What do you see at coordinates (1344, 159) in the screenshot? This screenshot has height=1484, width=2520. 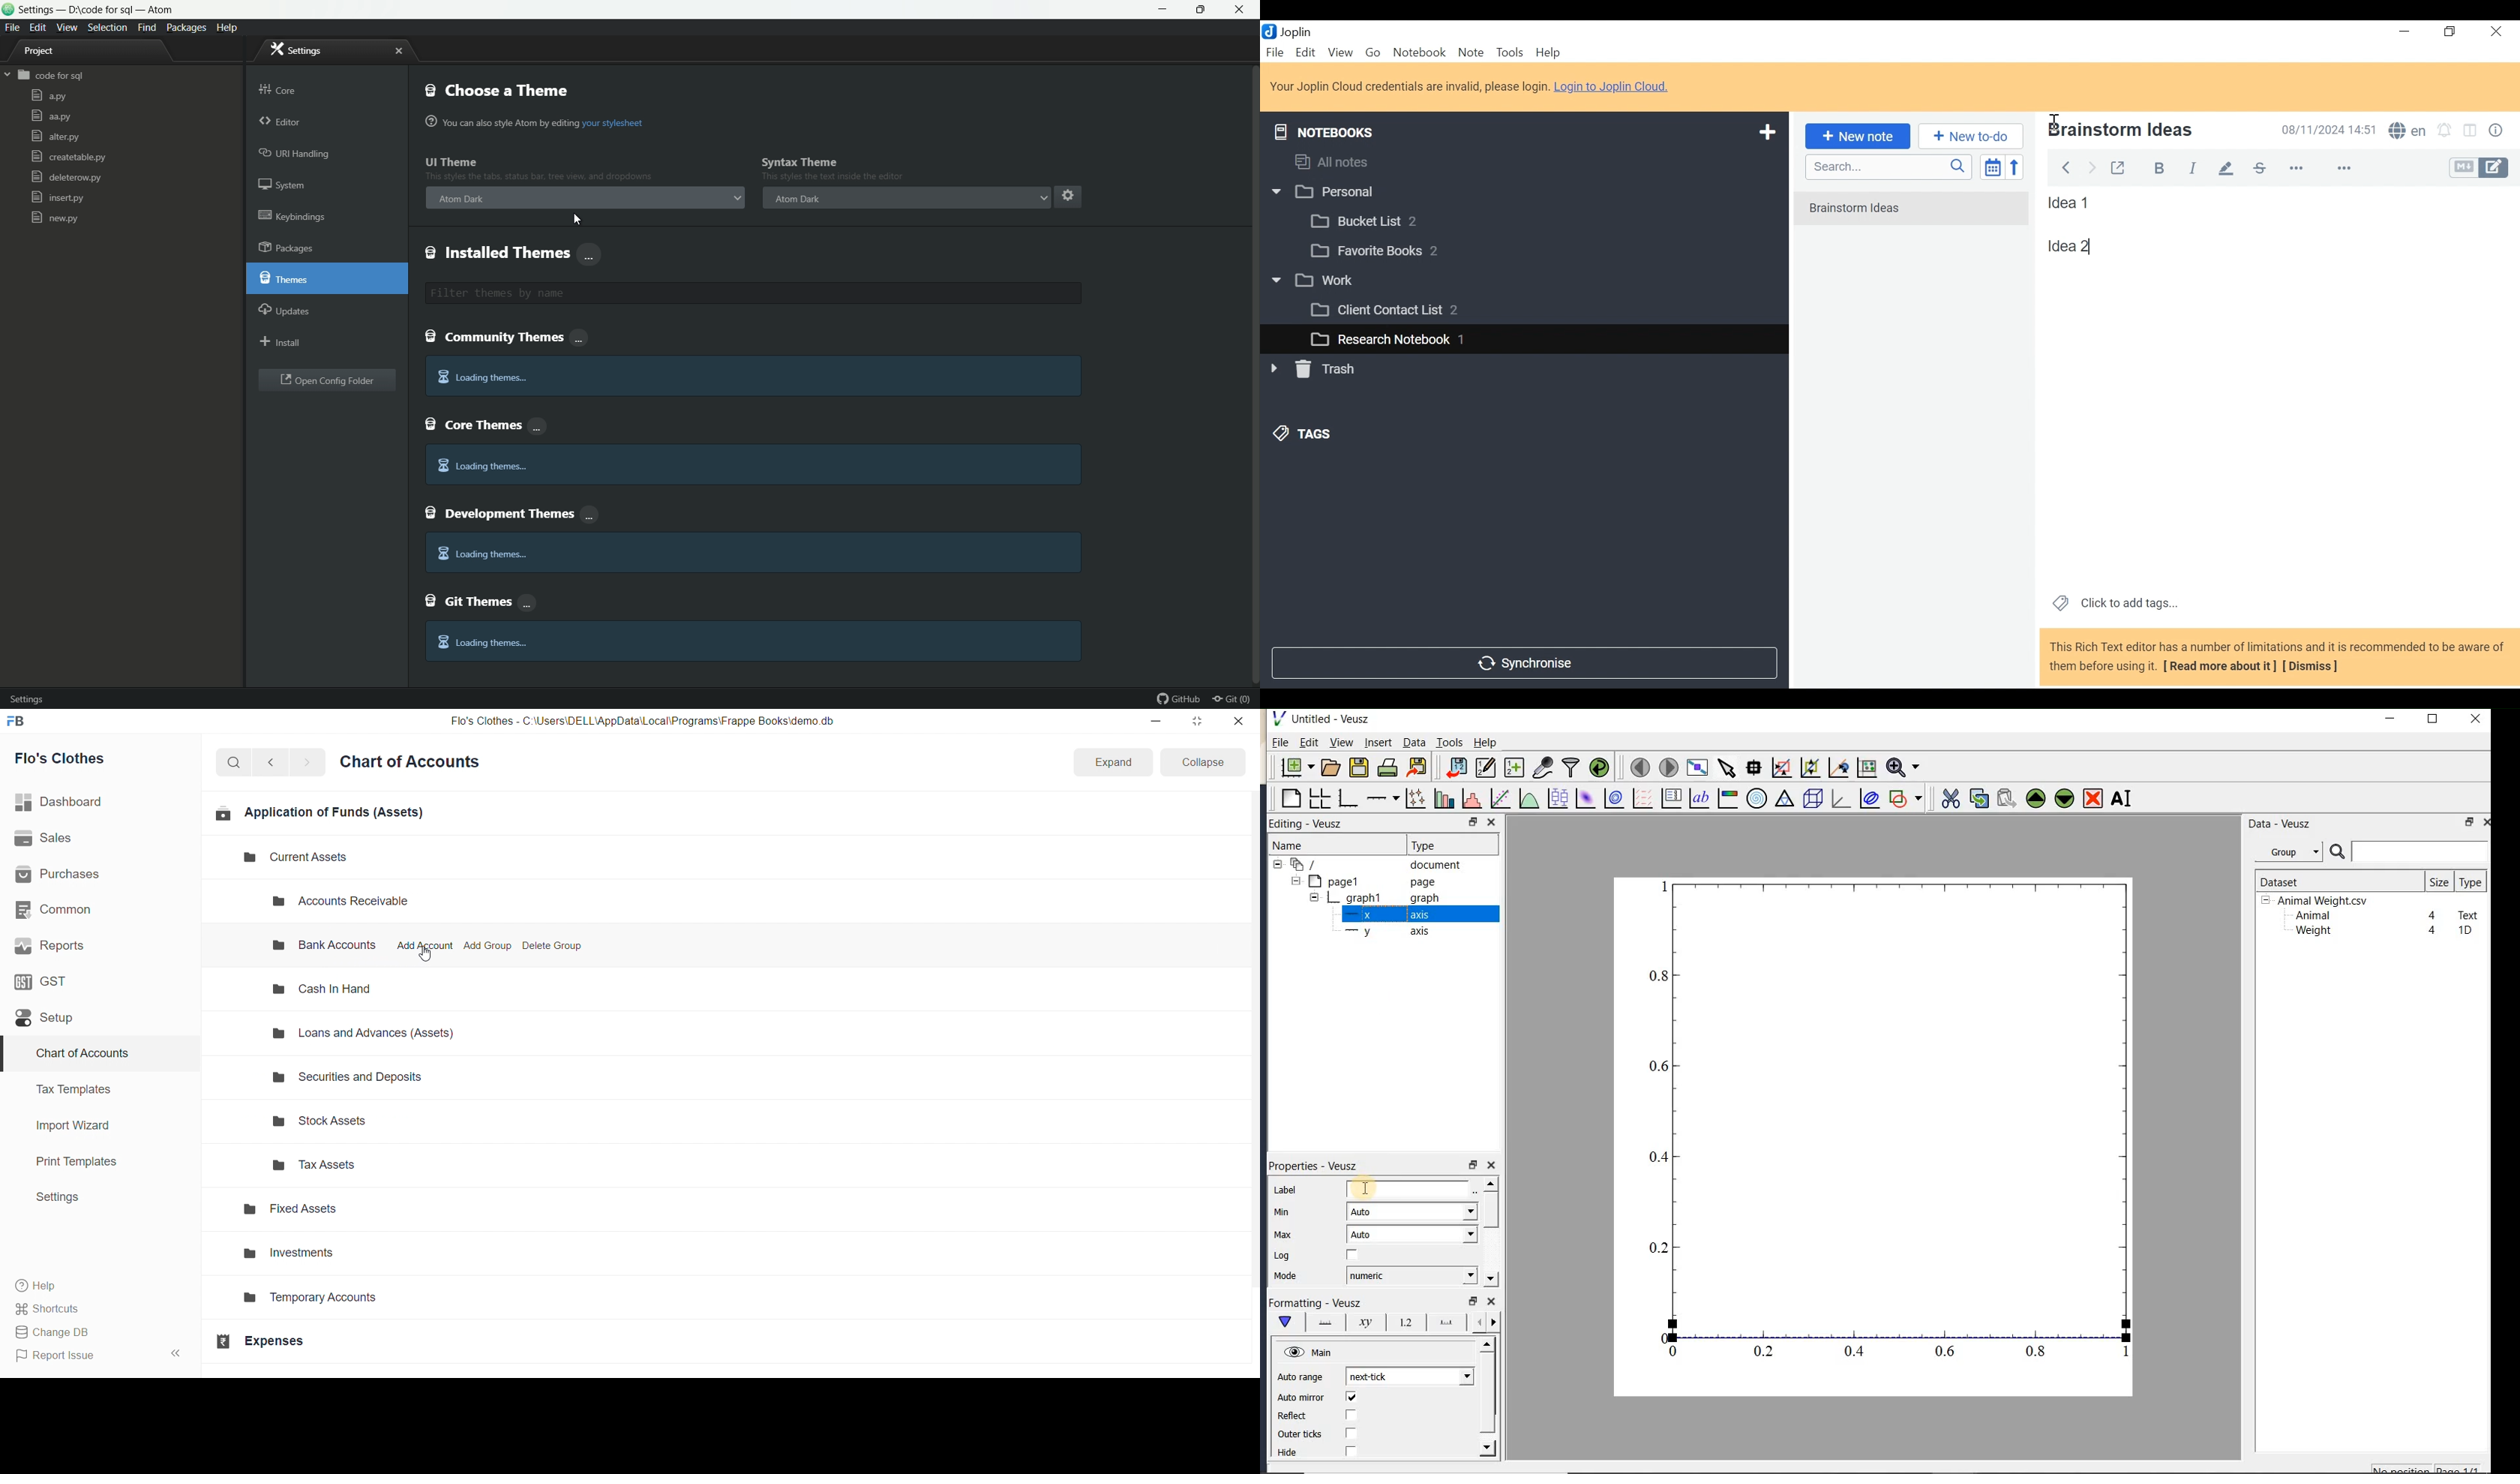 I see `All notes` at bounding box center [1344, 159].